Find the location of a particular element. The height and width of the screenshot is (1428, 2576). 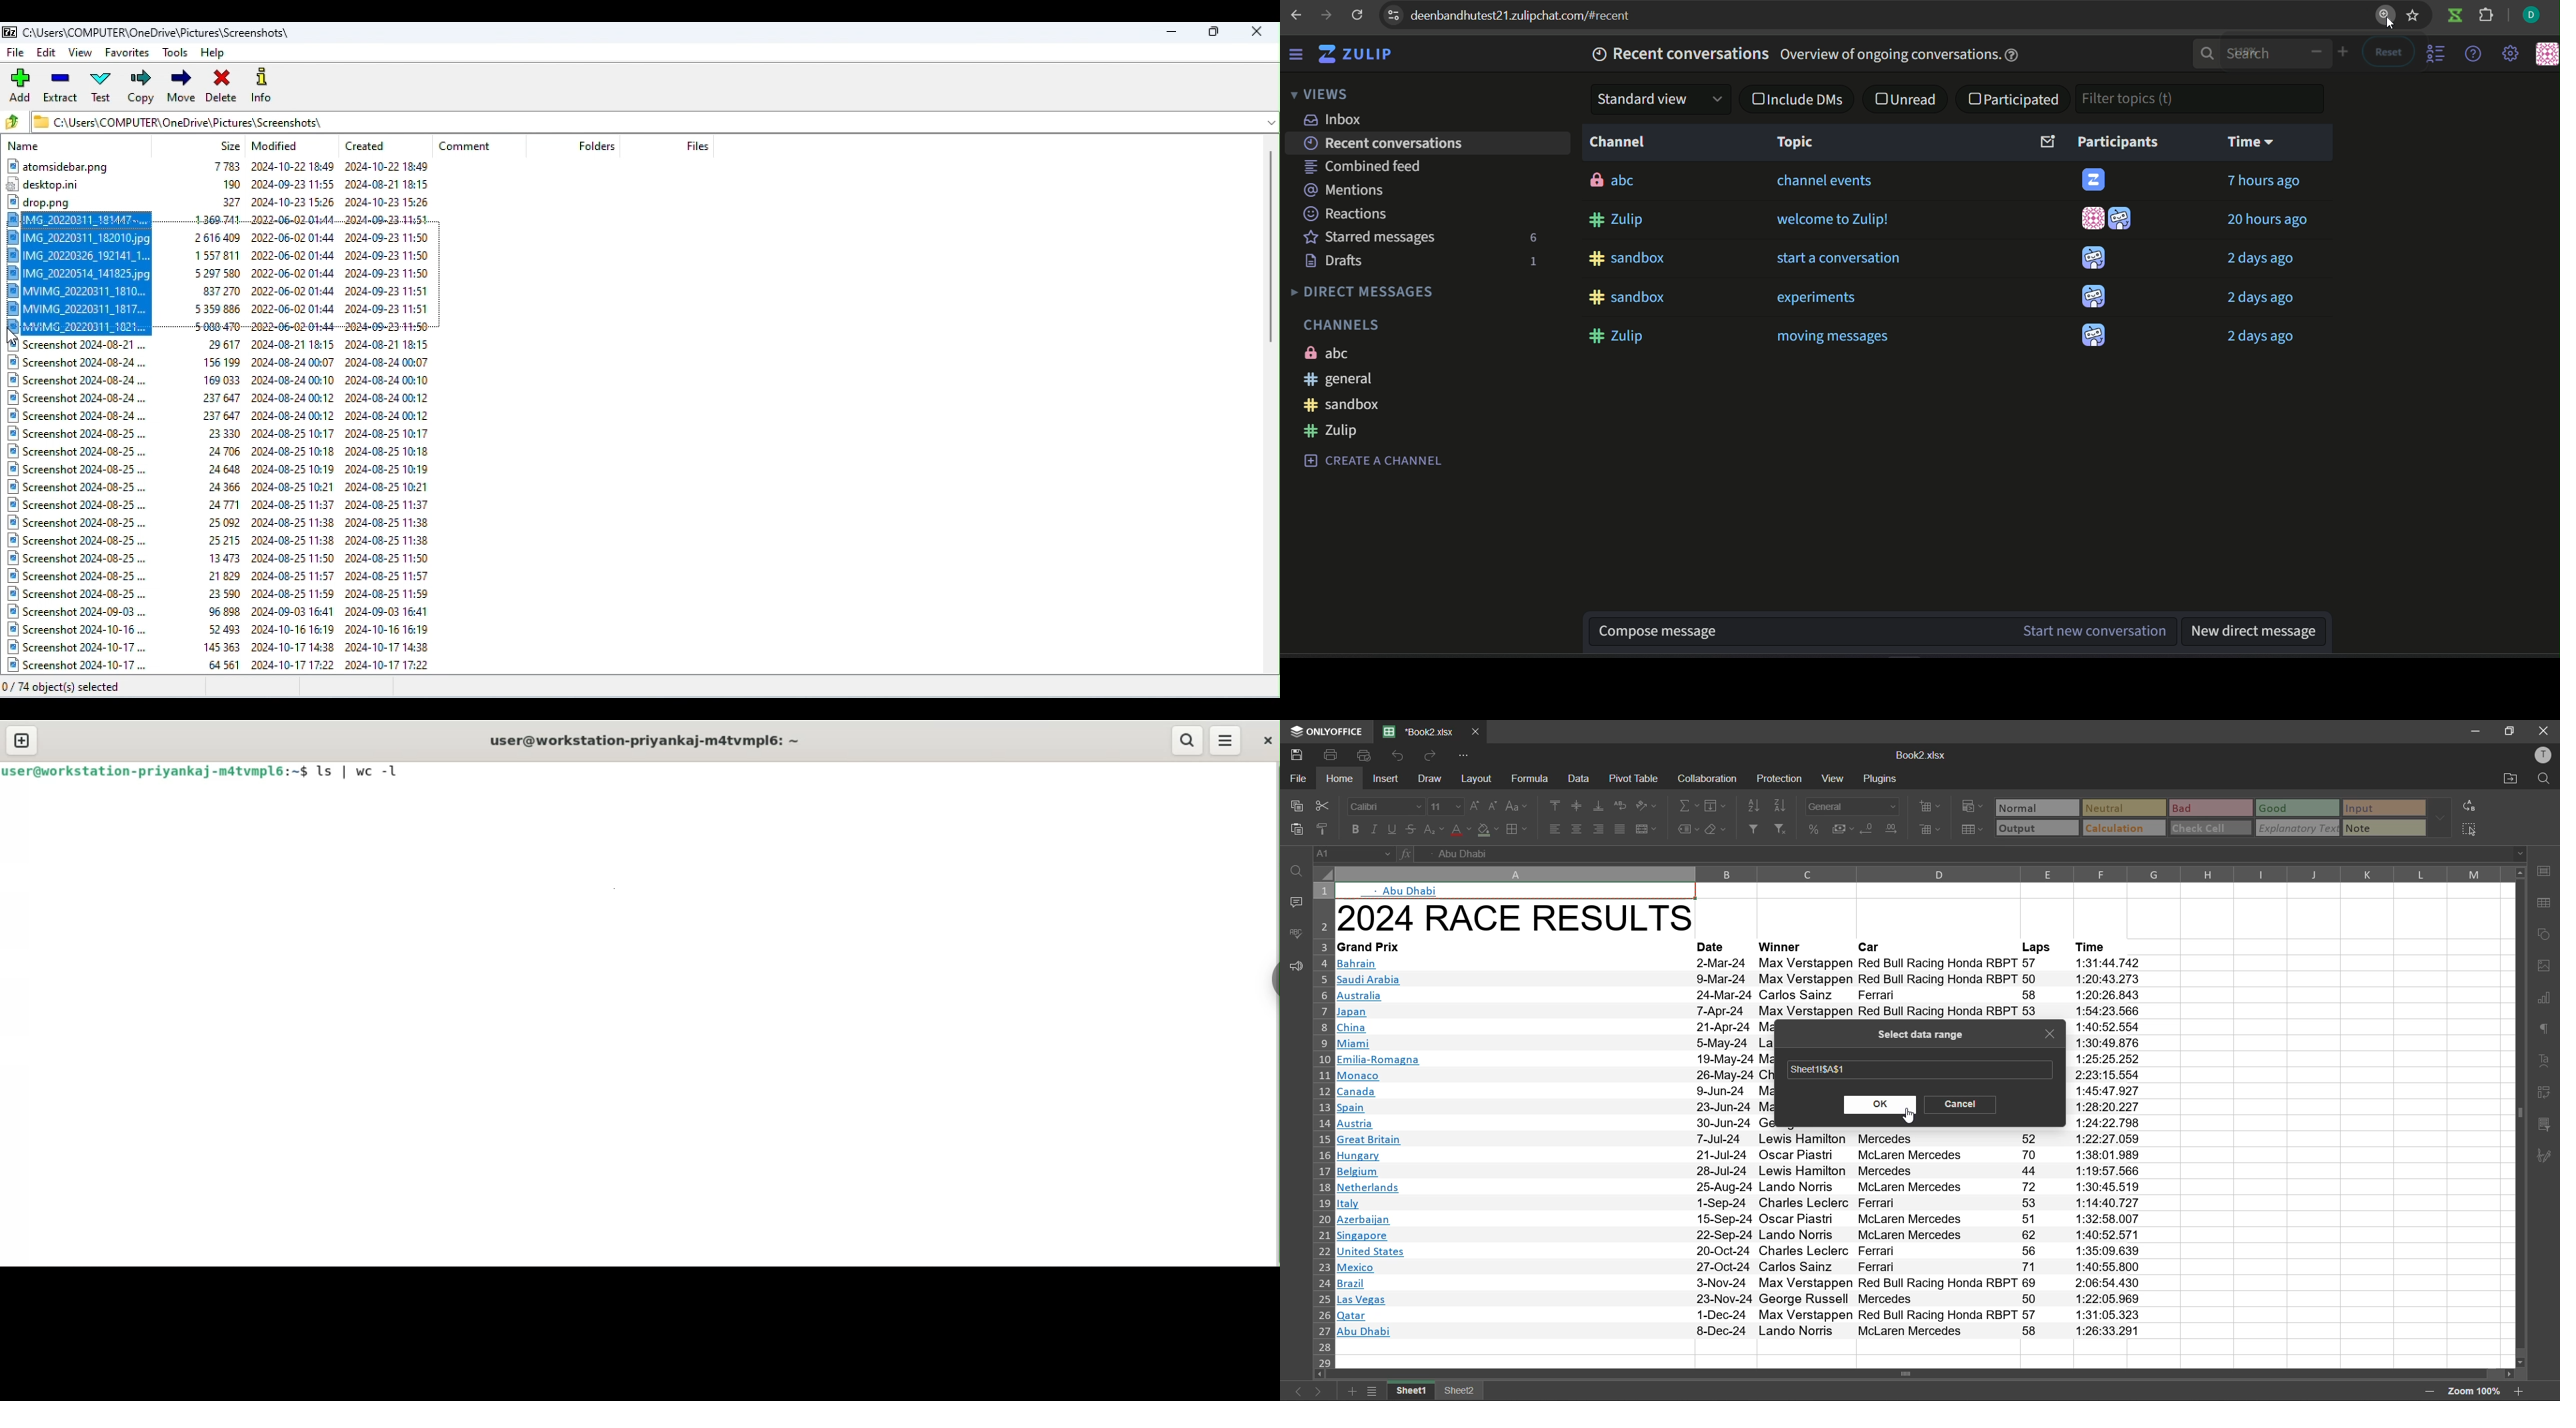

Channel is located at coordinates (1620, 143).